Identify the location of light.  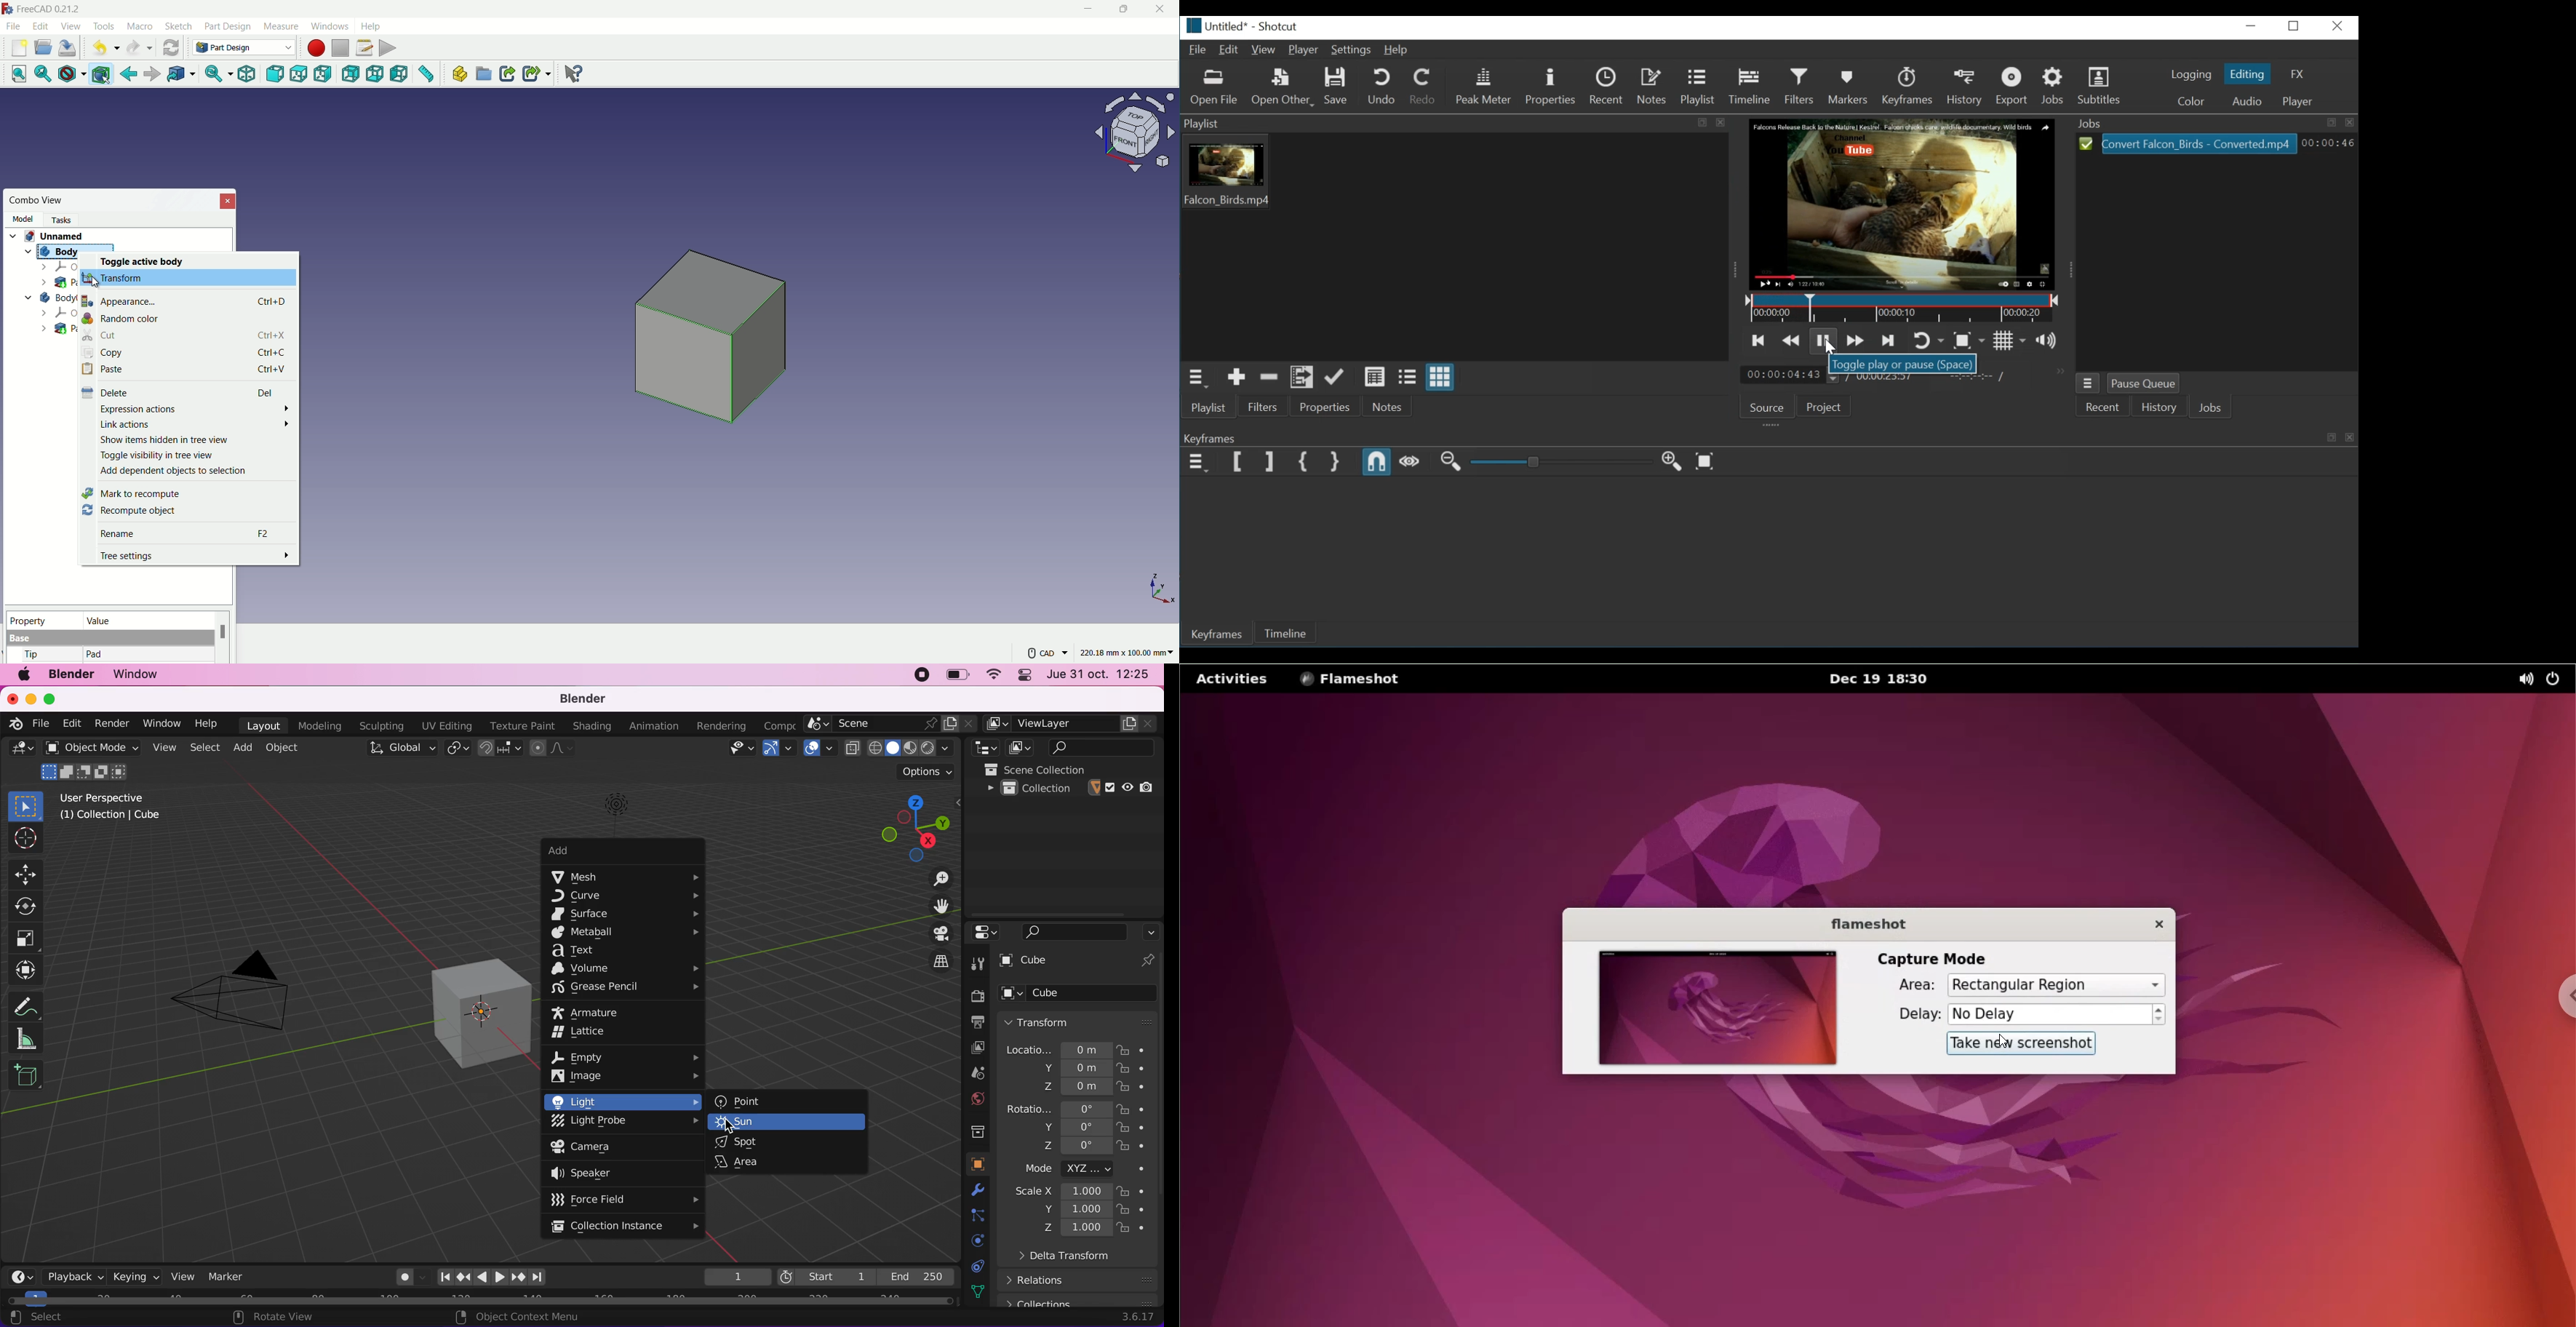
(622, 1101).